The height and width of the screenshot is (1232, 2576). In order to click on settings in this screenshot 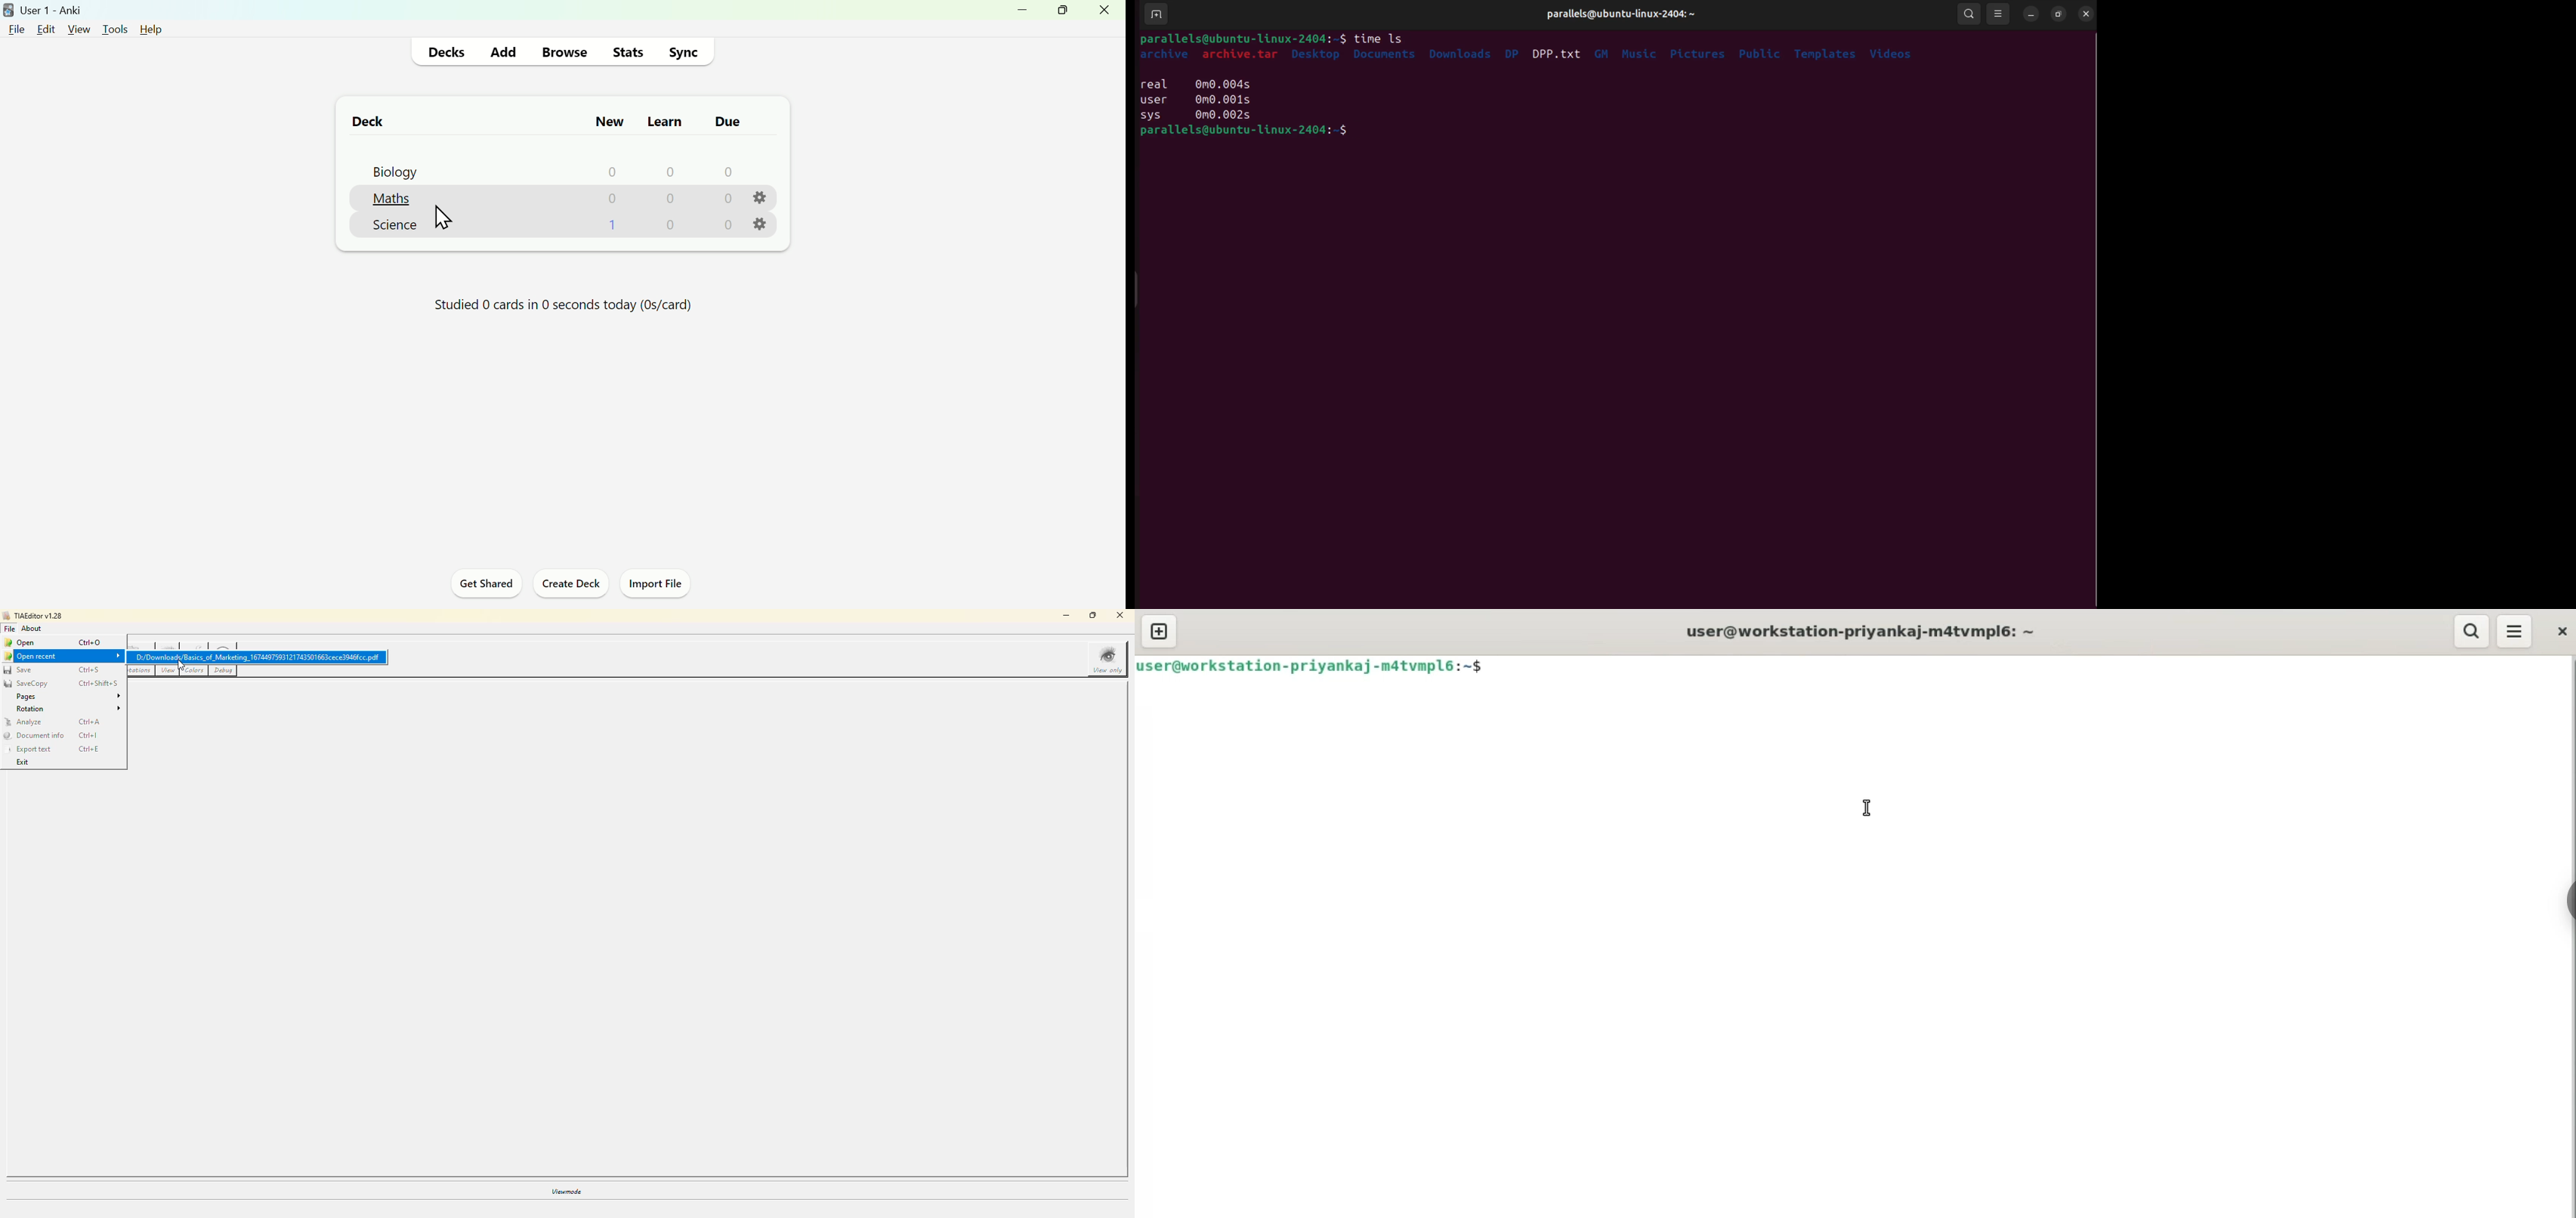, I will do `click(767, 199)`.